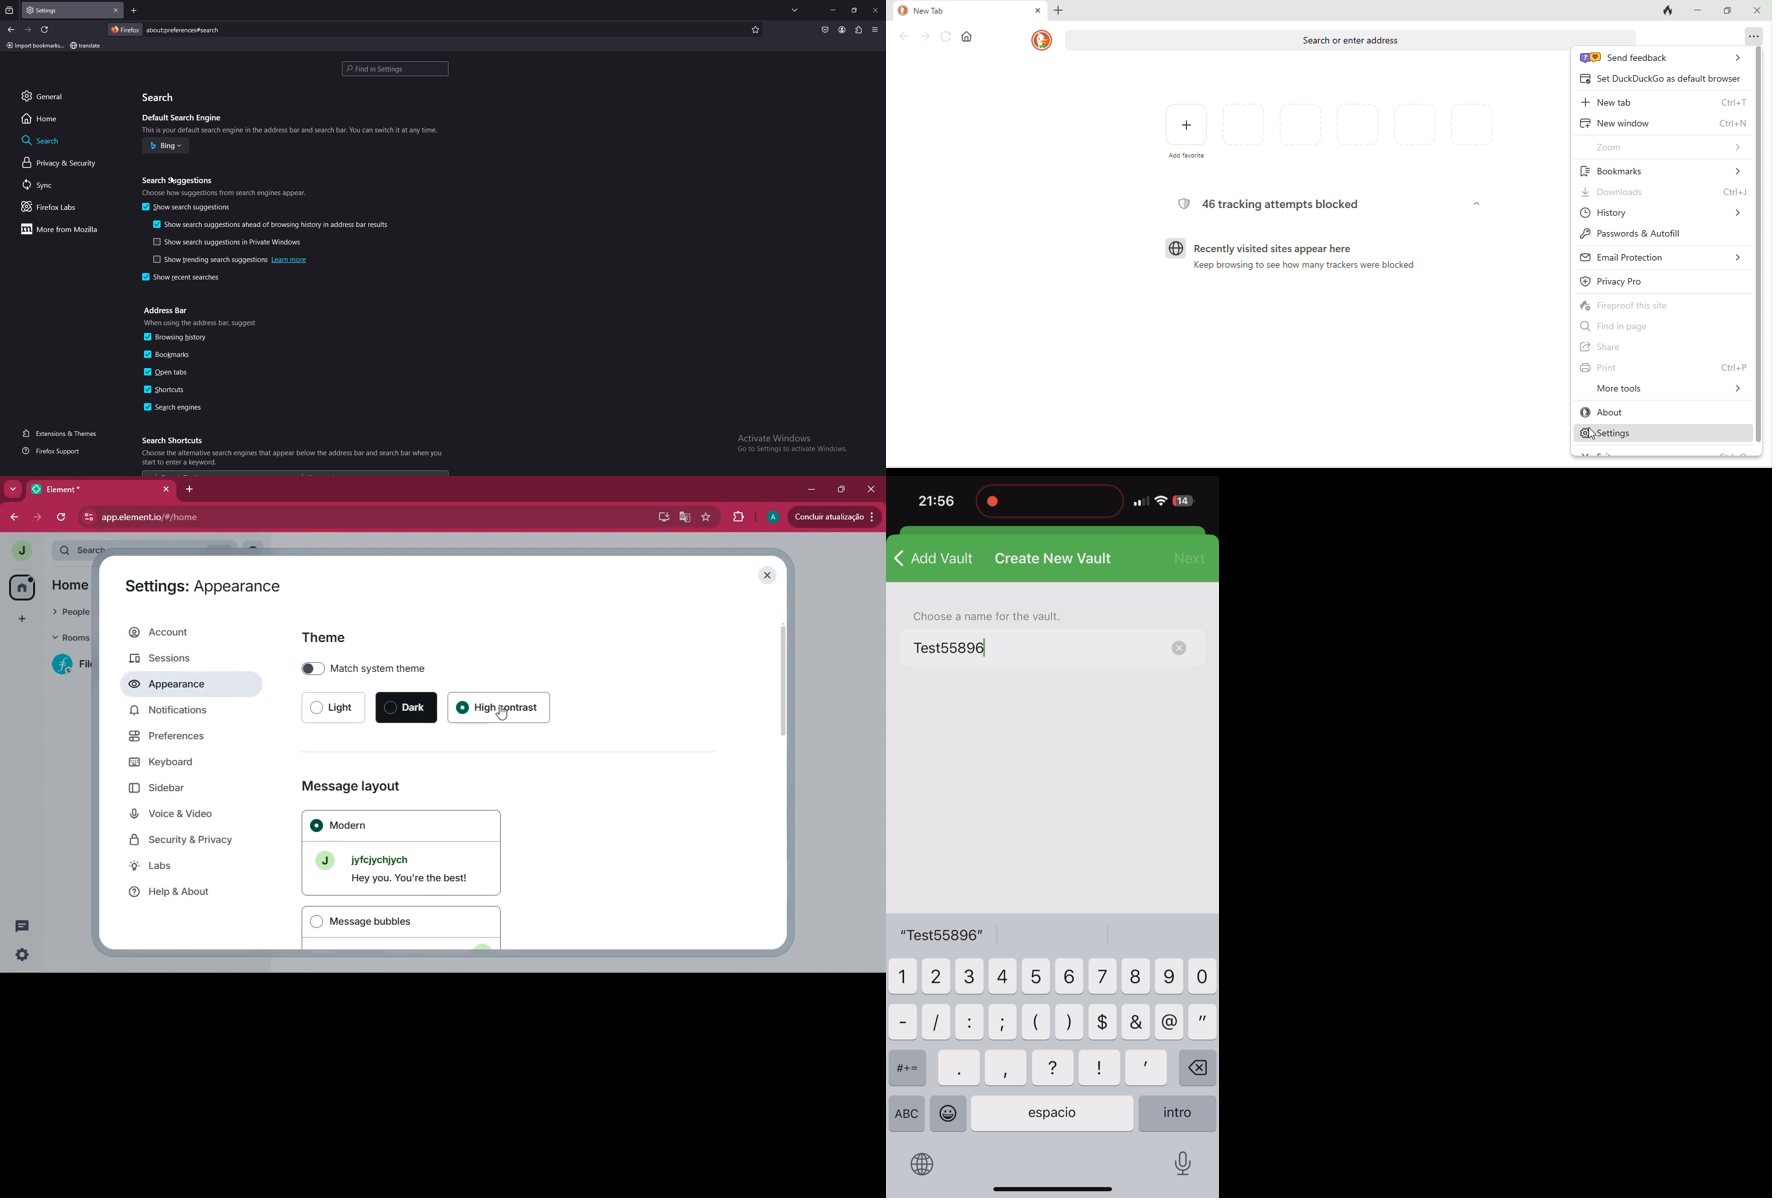 The image size is (1792, 1204). What do you see at coordinates (1660, 390) in the screenshot?
I see `more tools` at bounding box center [1660, 390].